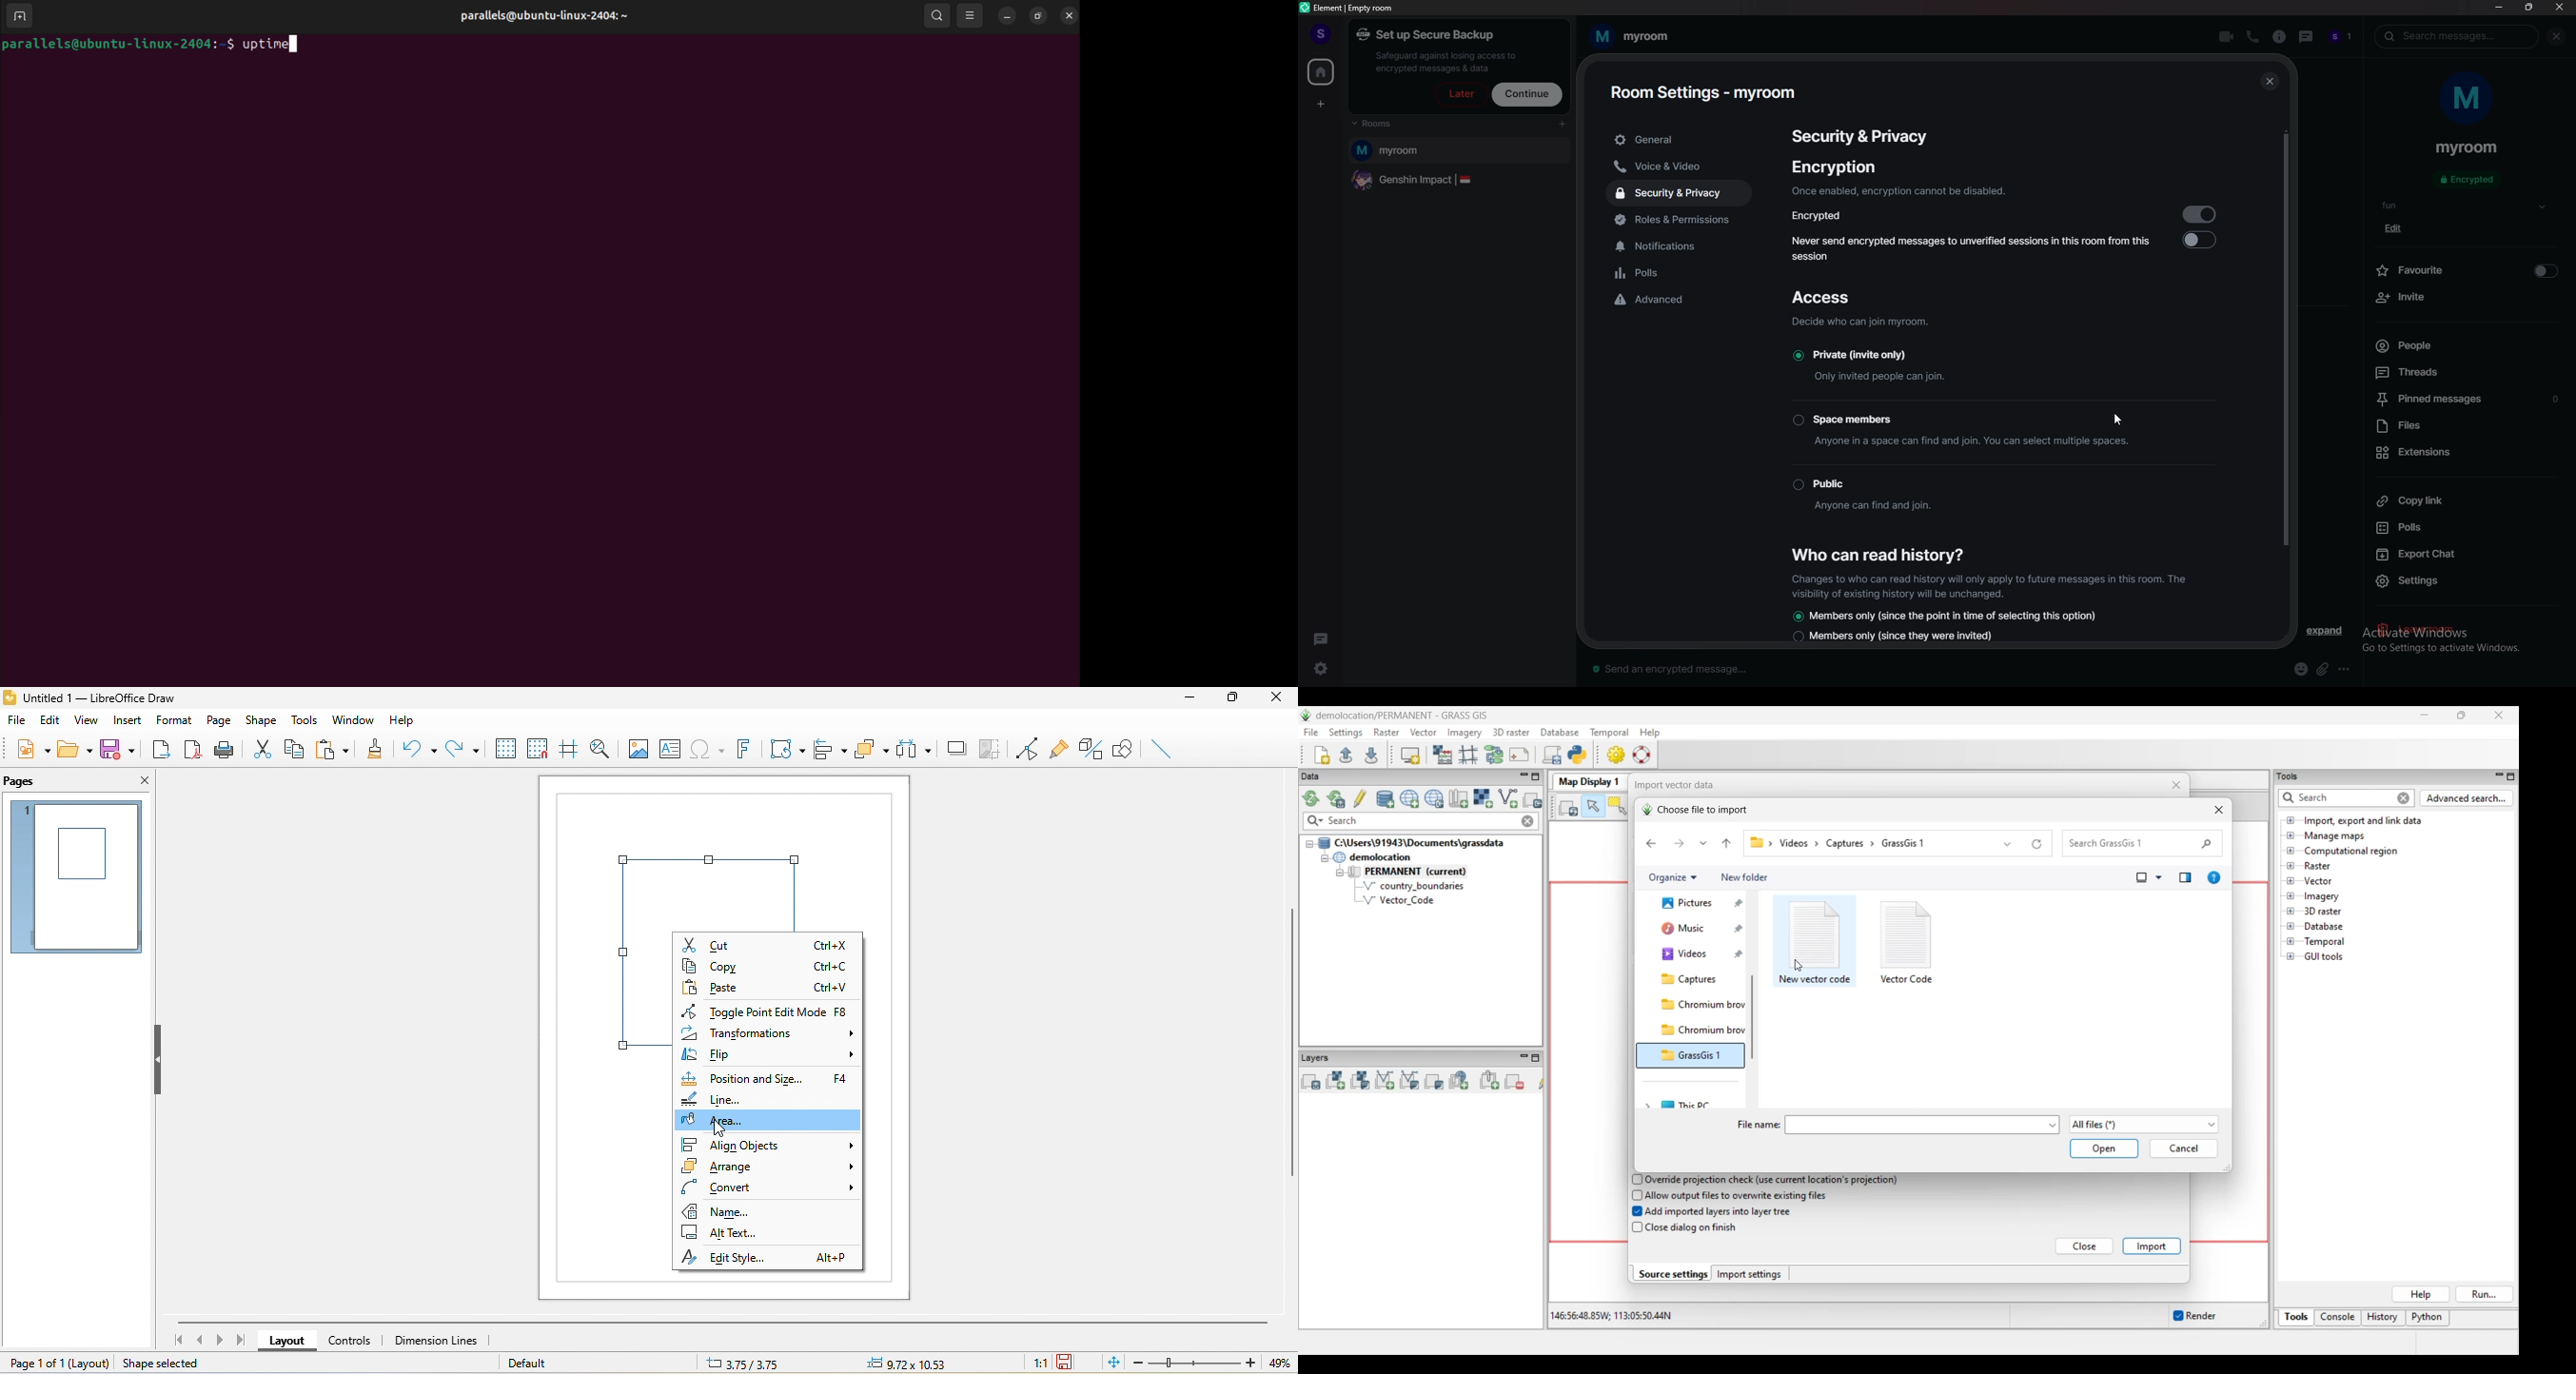 Image resolution: width=2576 pixels, height=1400 pixels. I want to click on close, so click(2559, 37).